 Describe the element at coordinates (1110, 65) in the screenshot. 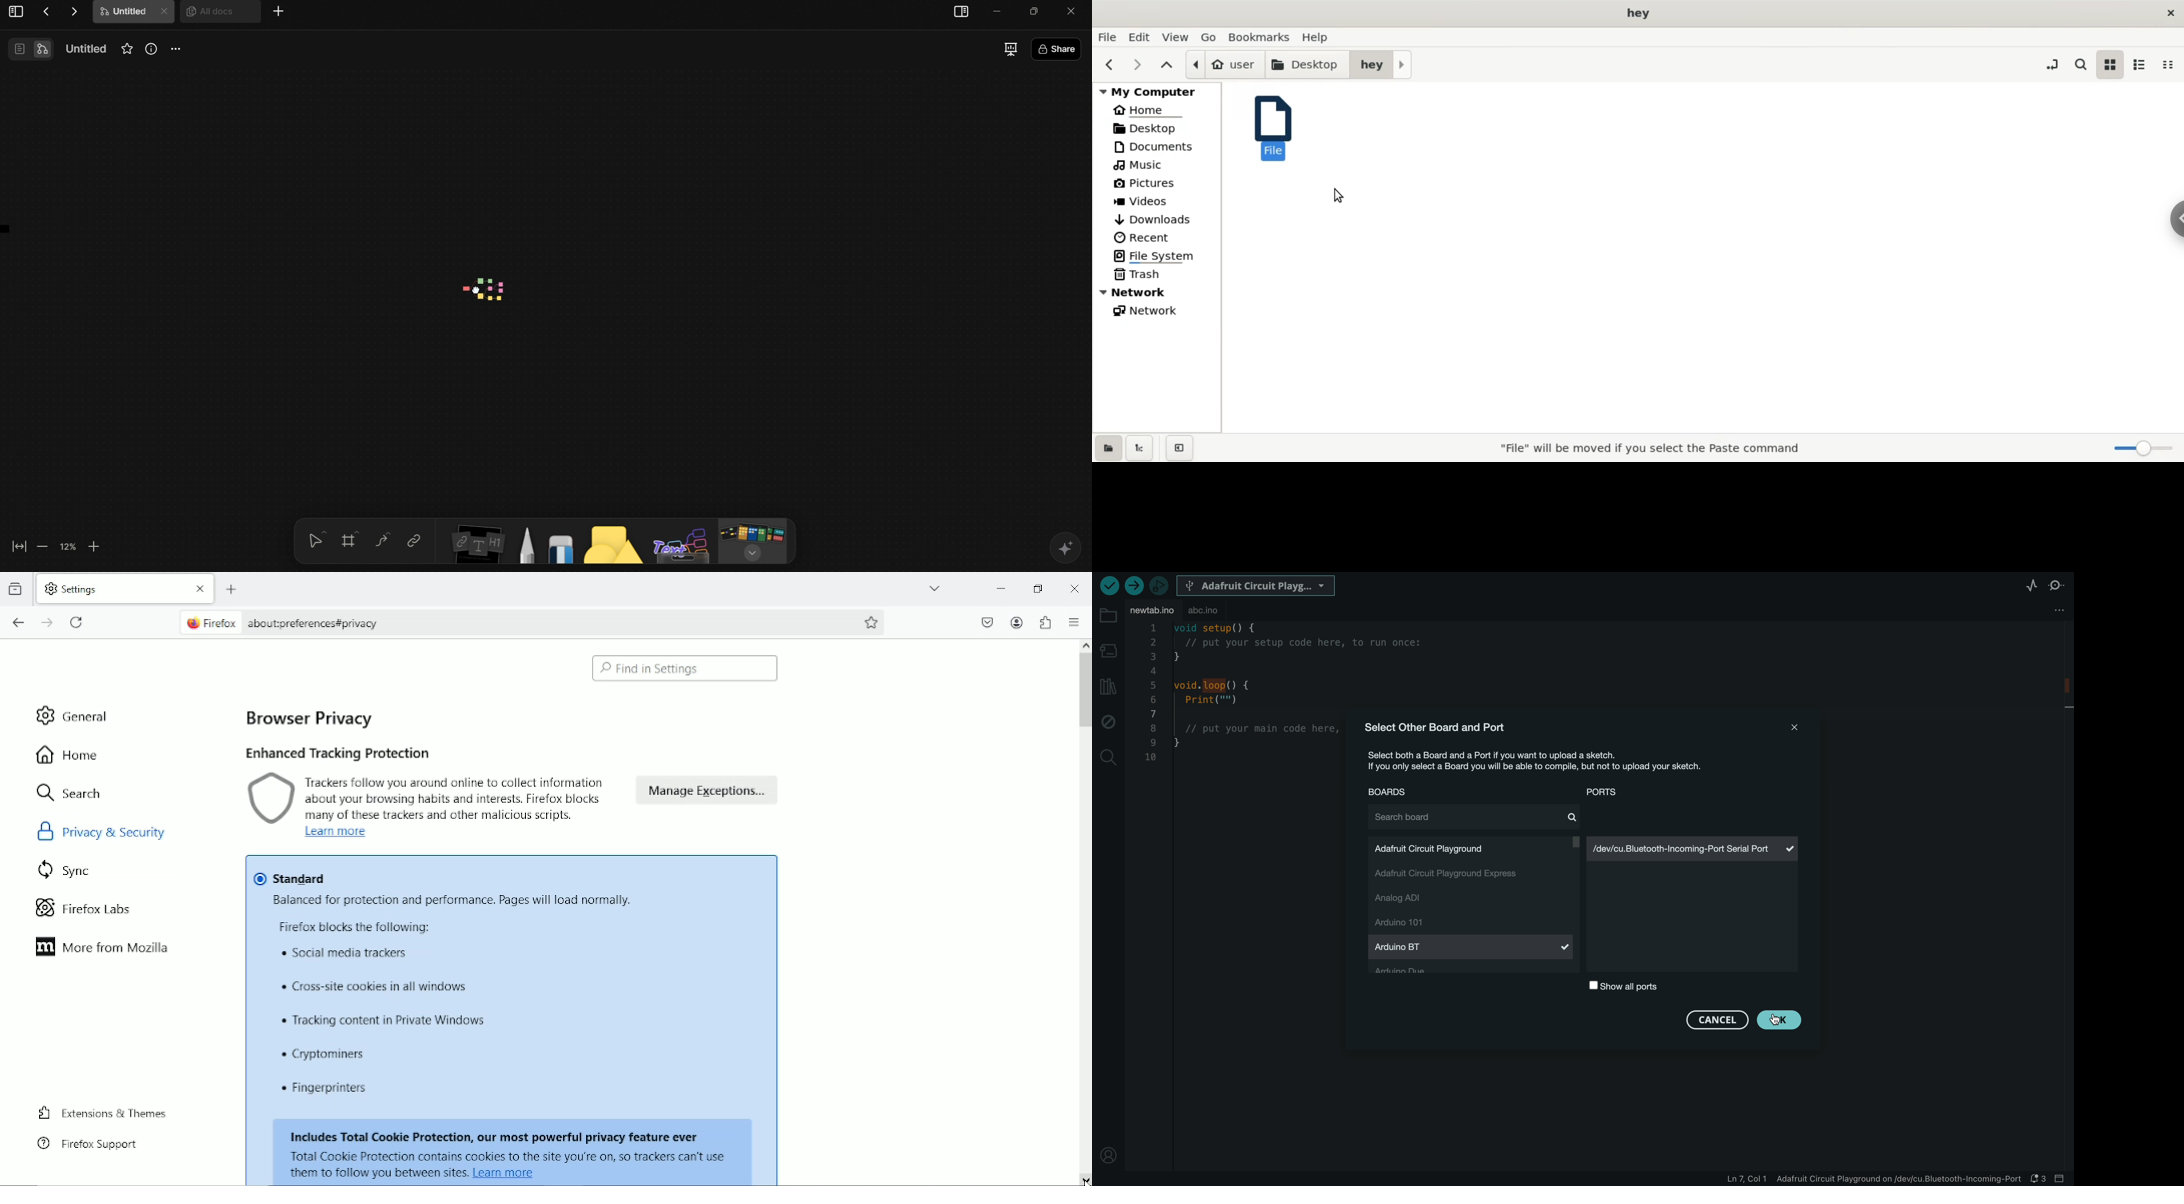

I see `previous` at that location.